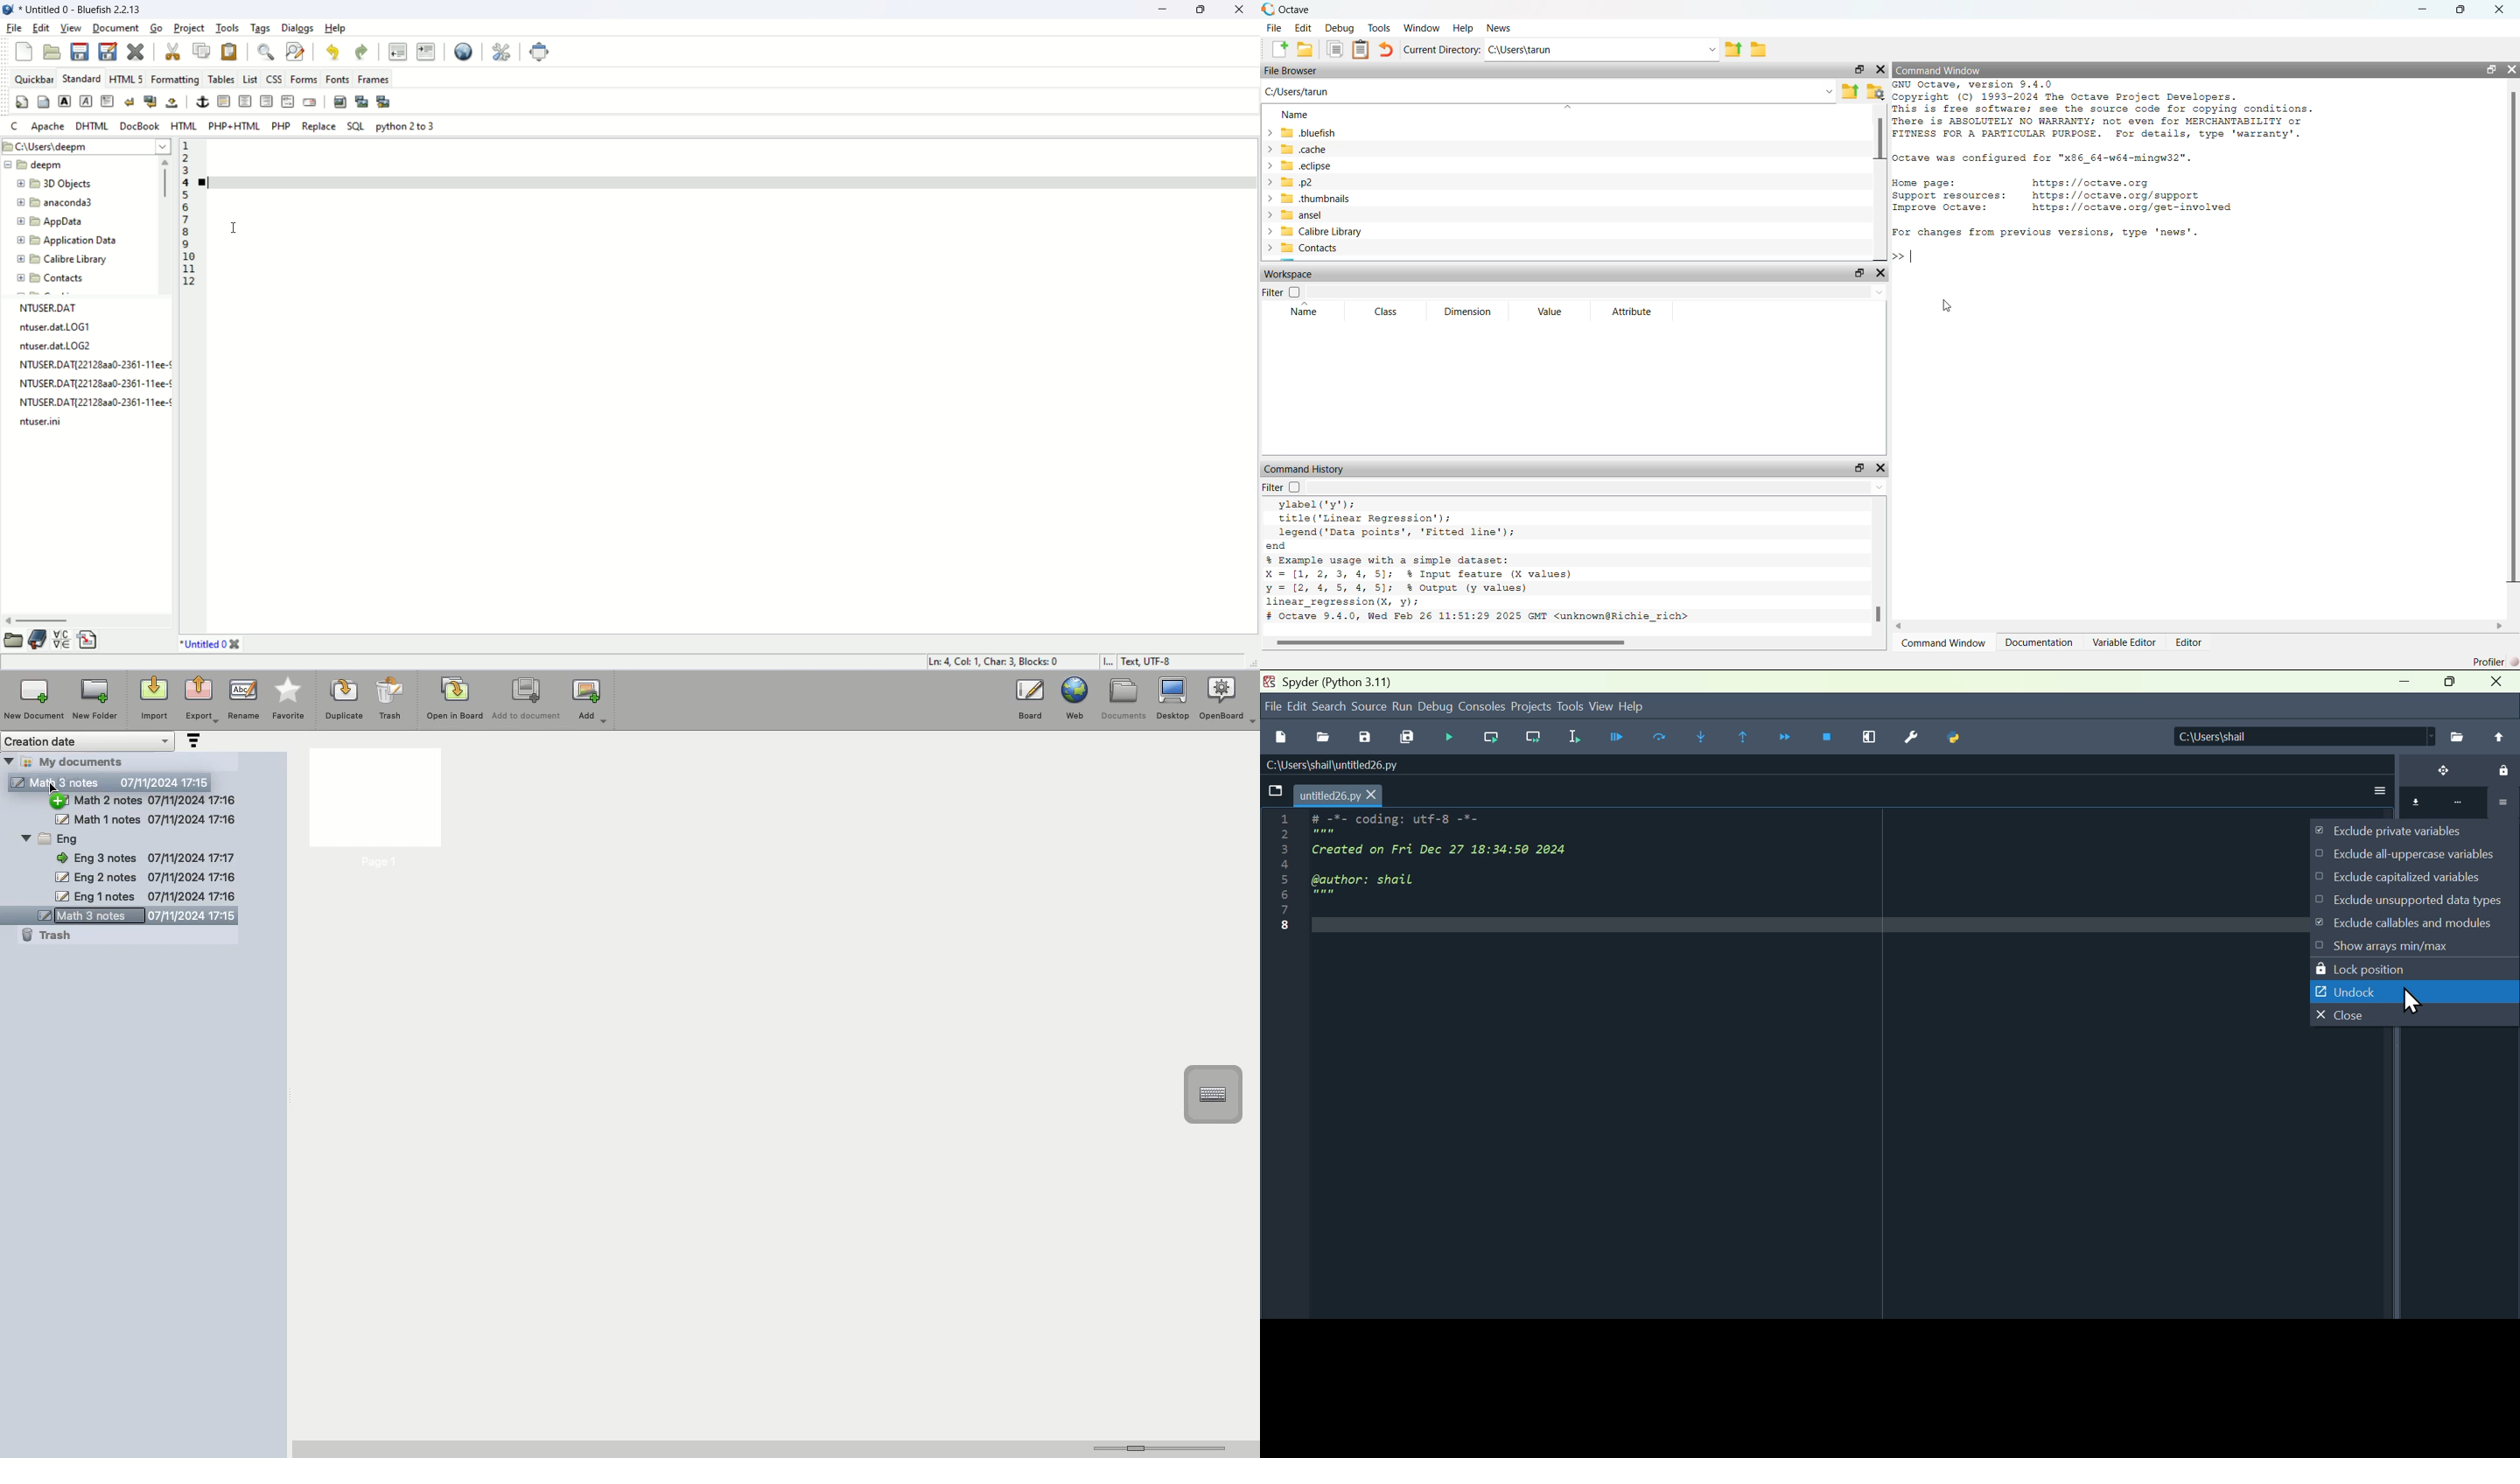 The height and width of the screenshot is (1484, 2520). Describe the element at coordinates (116, 27) in the screenshot. I see `document` at that location.